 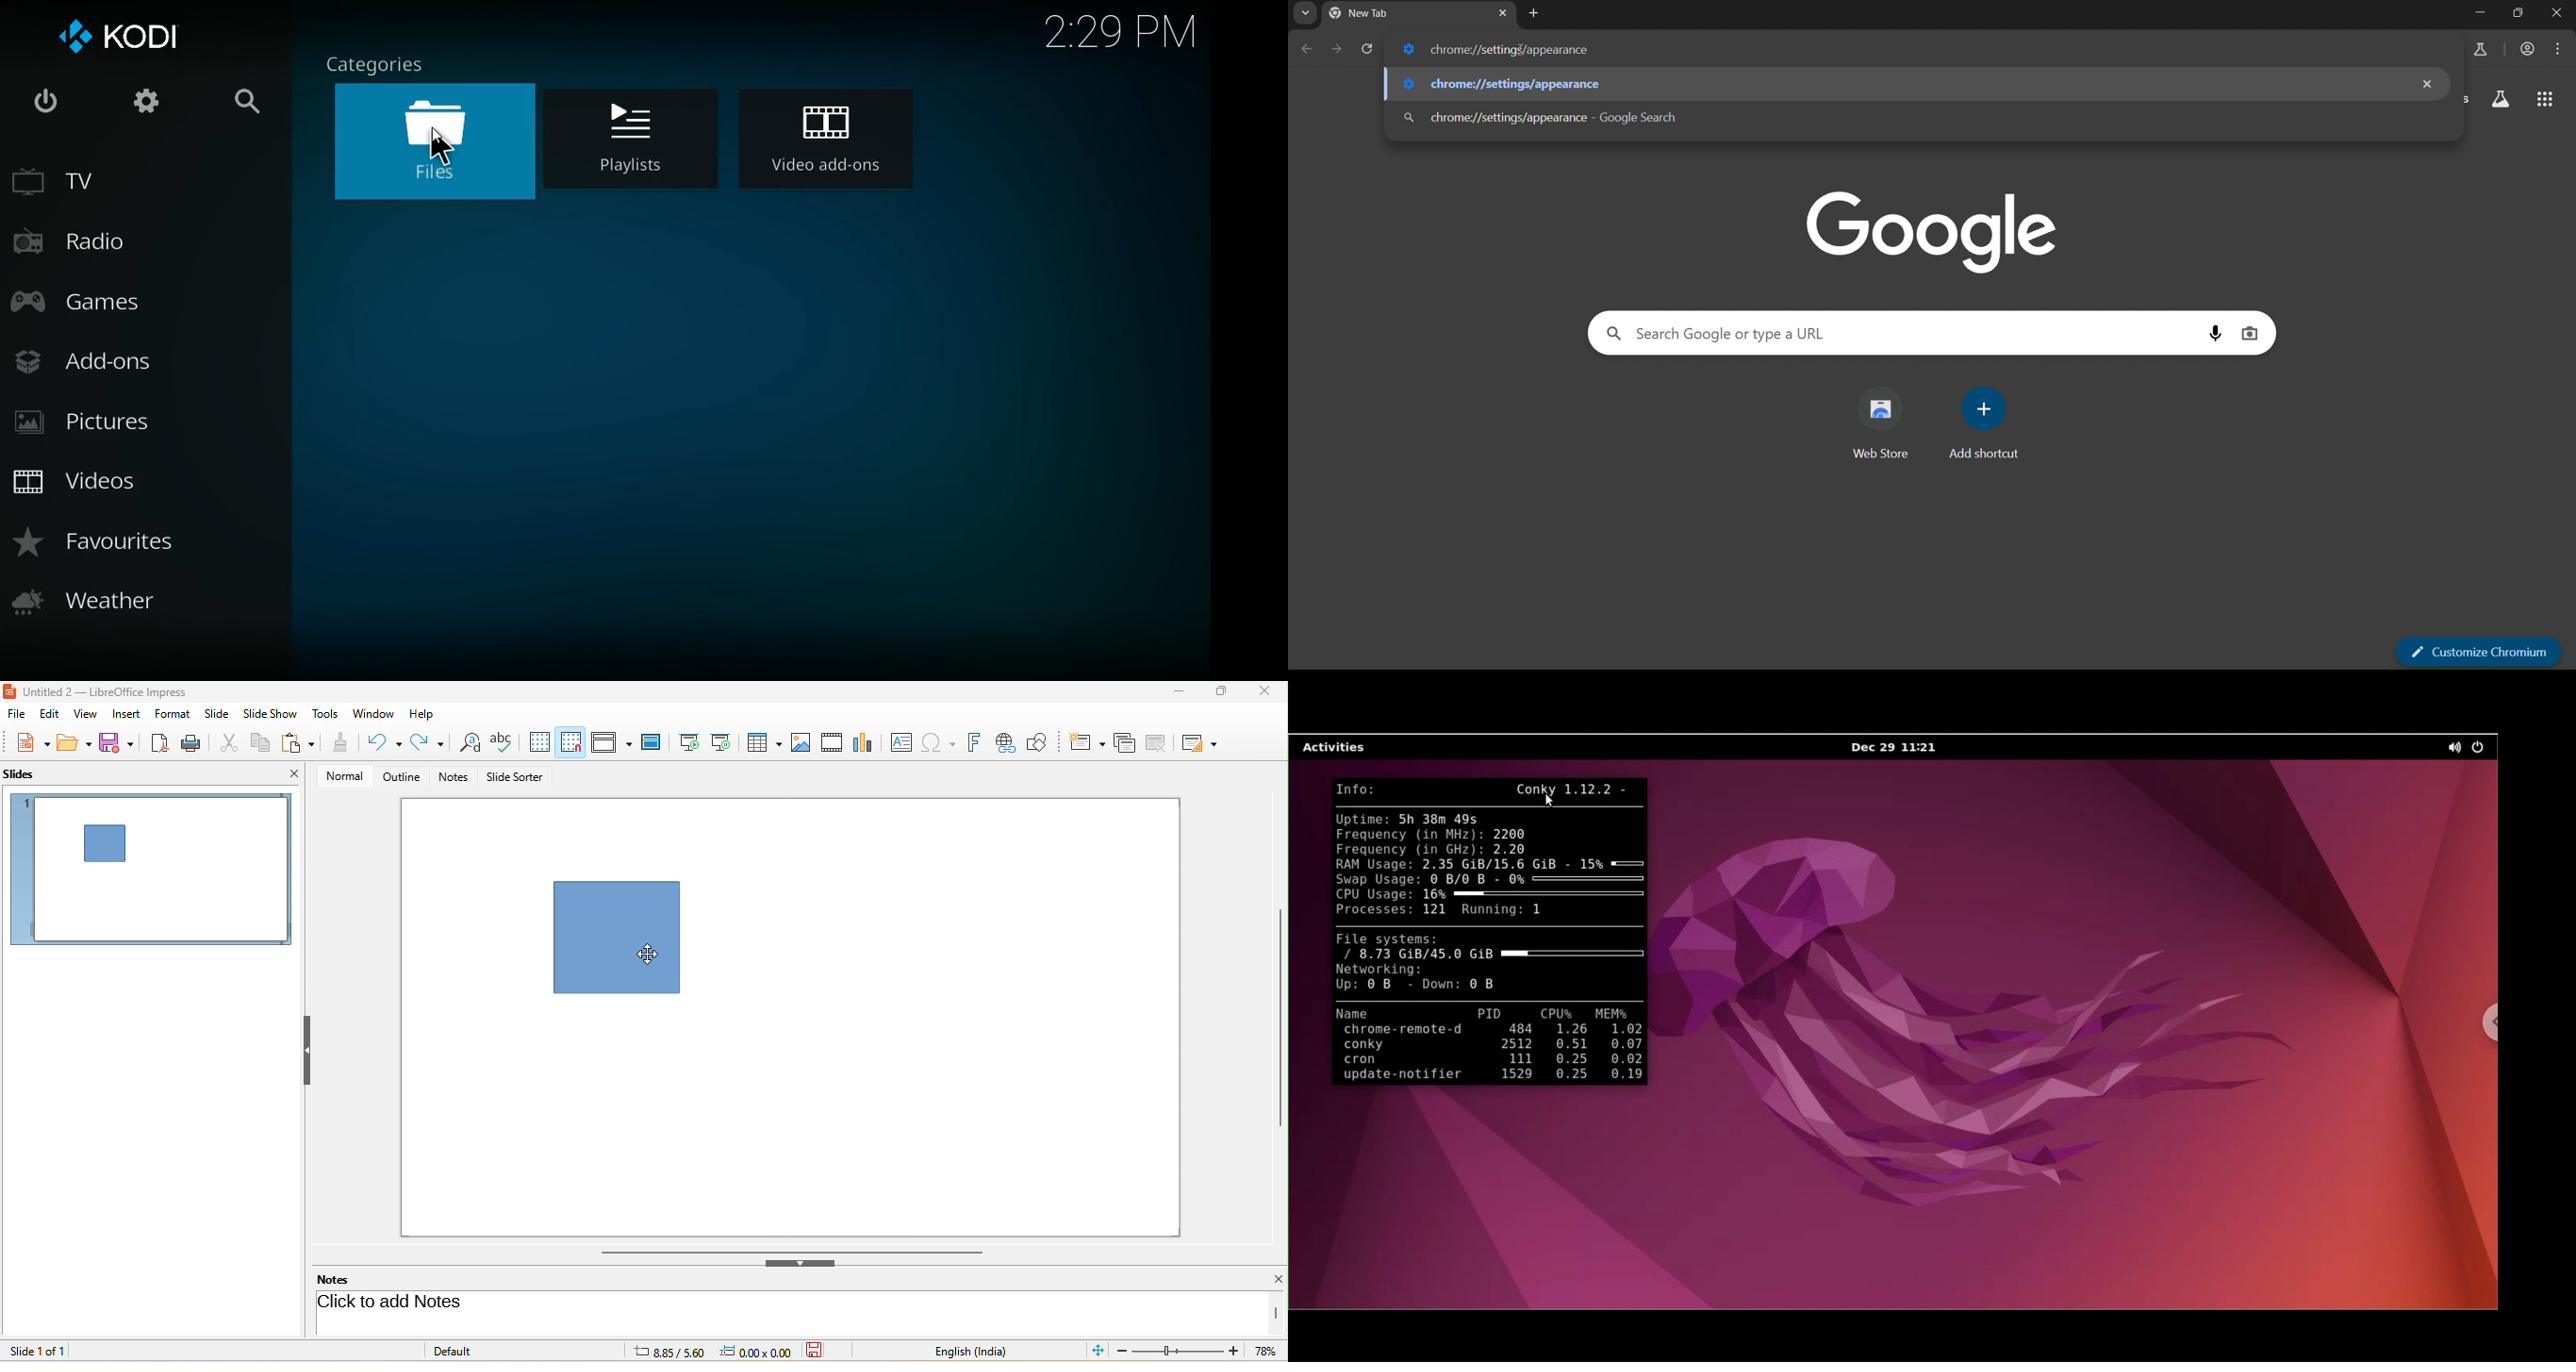 What do you see at coordinates (301, 744) in the screenshot?
I see `paste` at bounding box center [301, 744].